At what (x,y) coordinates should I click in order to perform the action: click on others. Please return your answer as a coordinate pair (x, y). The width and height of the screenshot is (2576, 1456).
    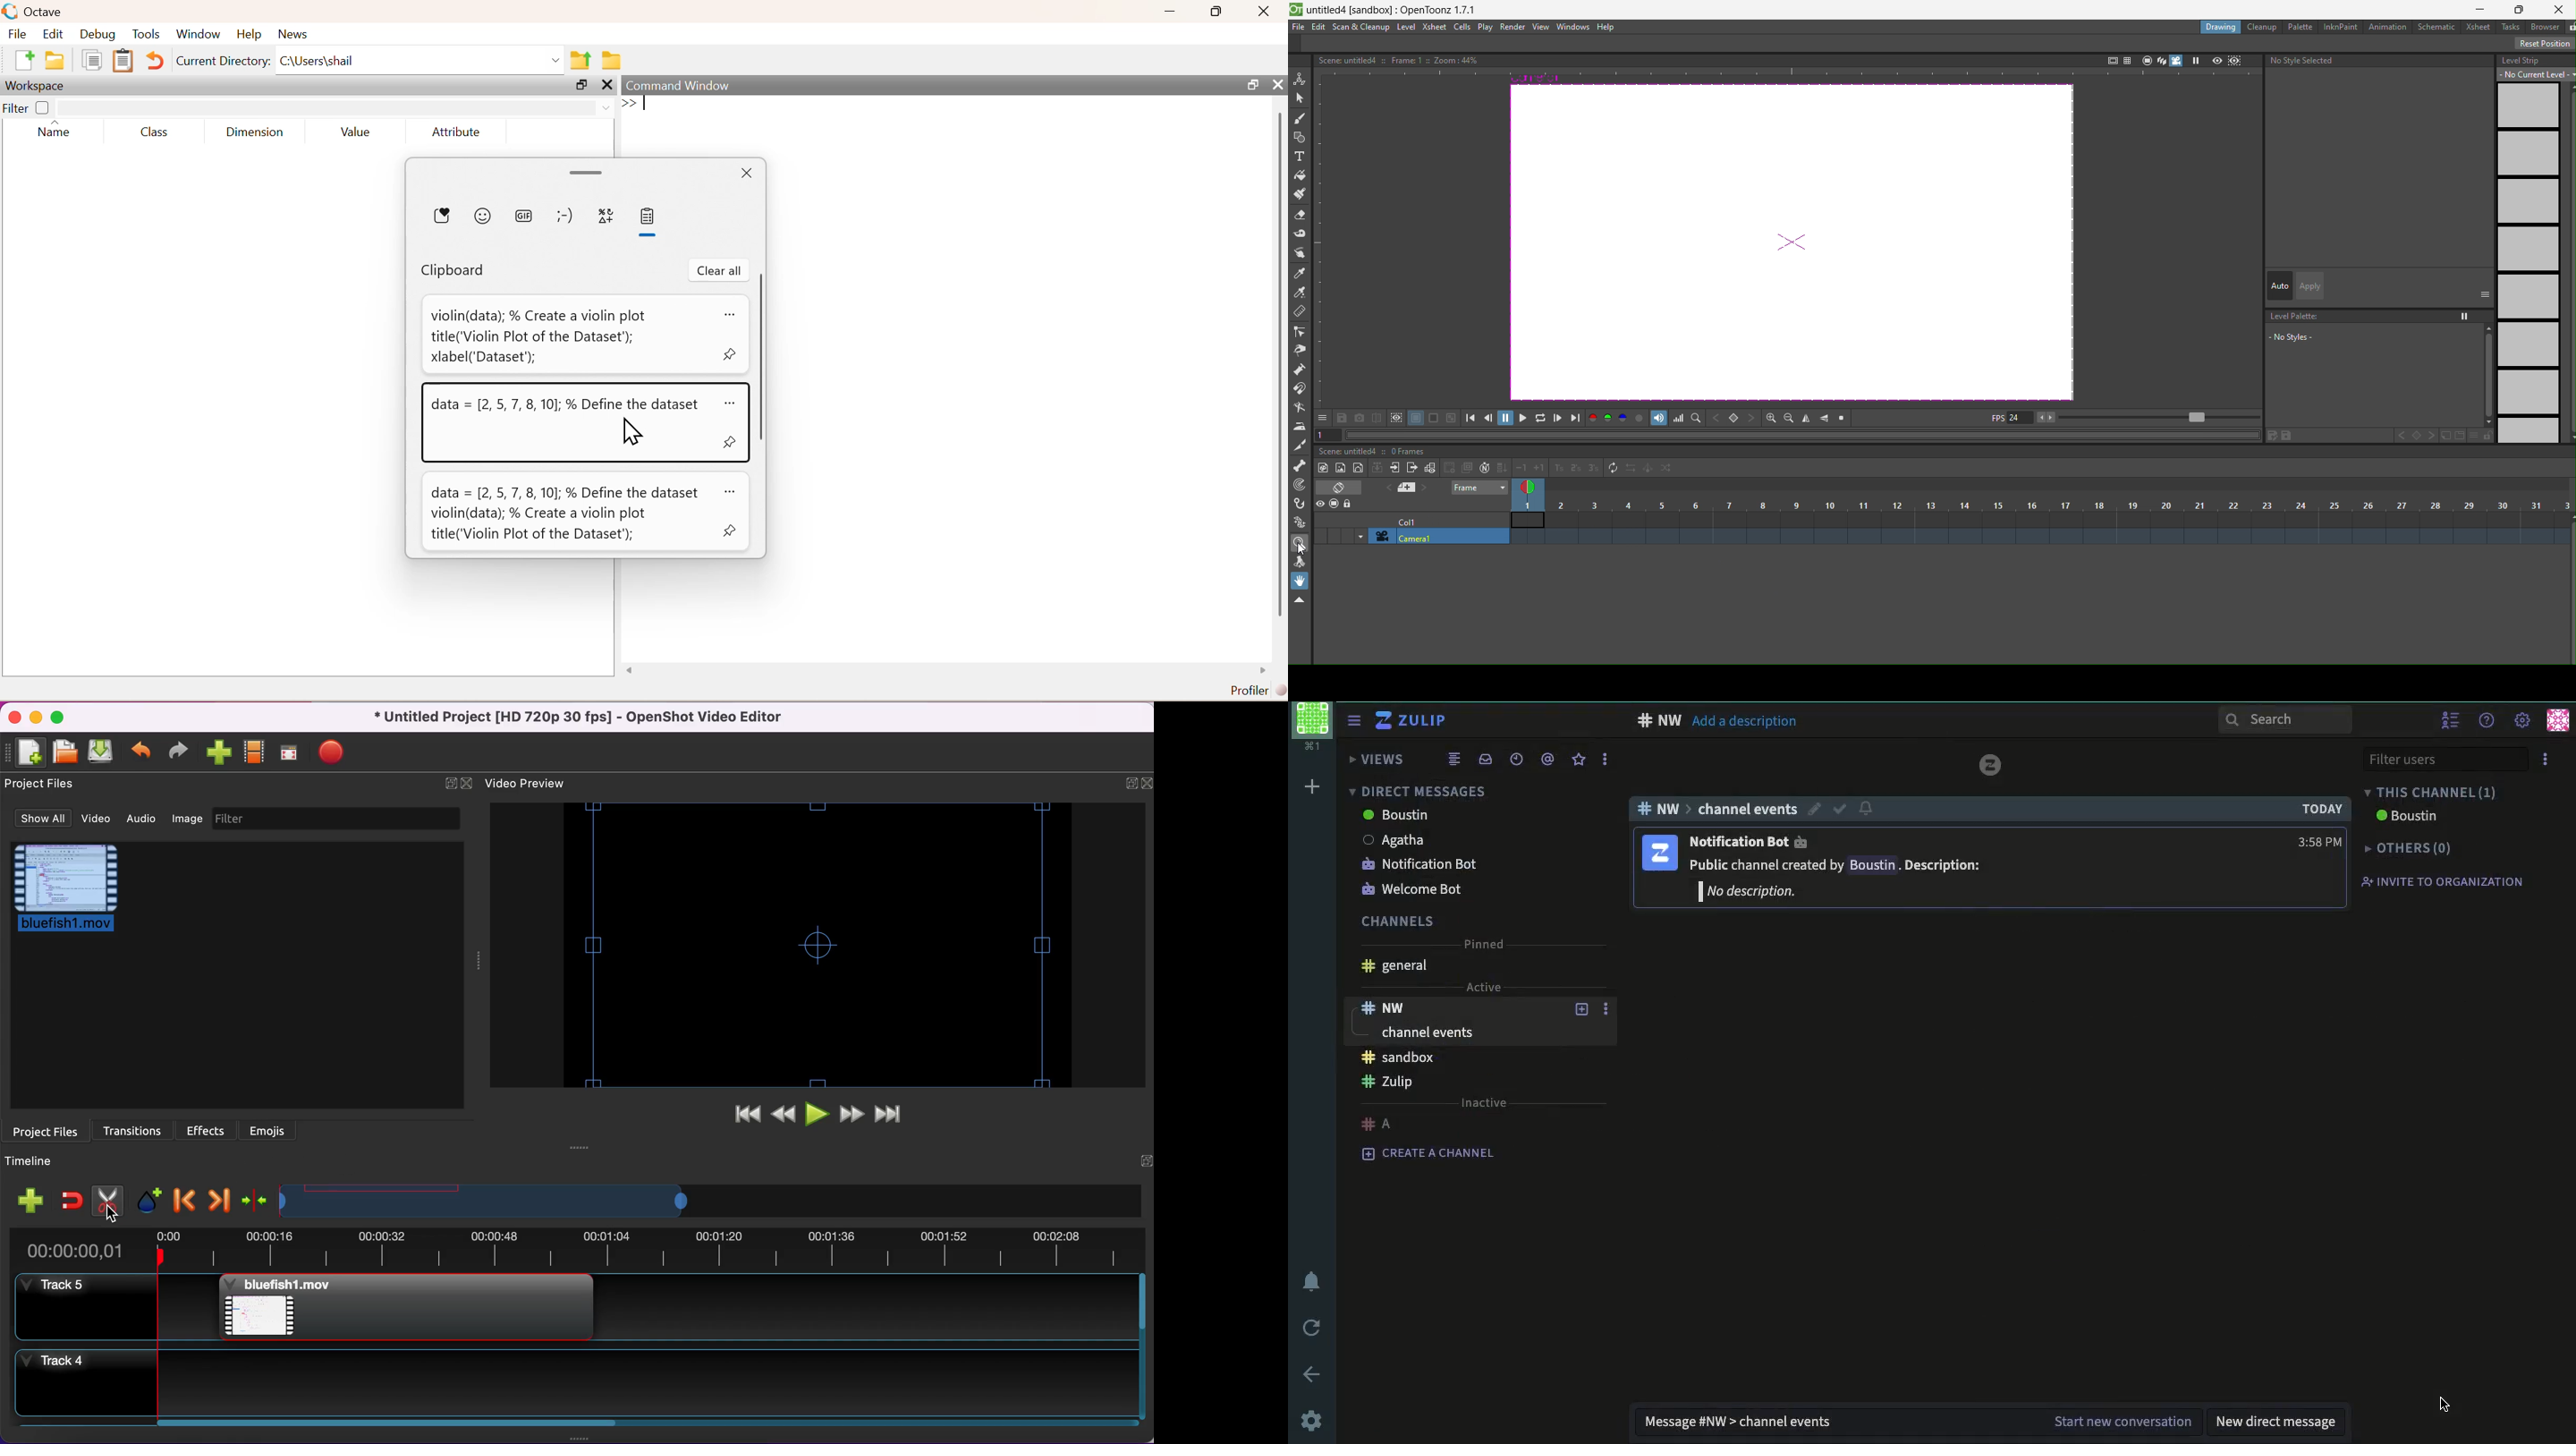
    Looking at the image, I should click on (2404, 845).